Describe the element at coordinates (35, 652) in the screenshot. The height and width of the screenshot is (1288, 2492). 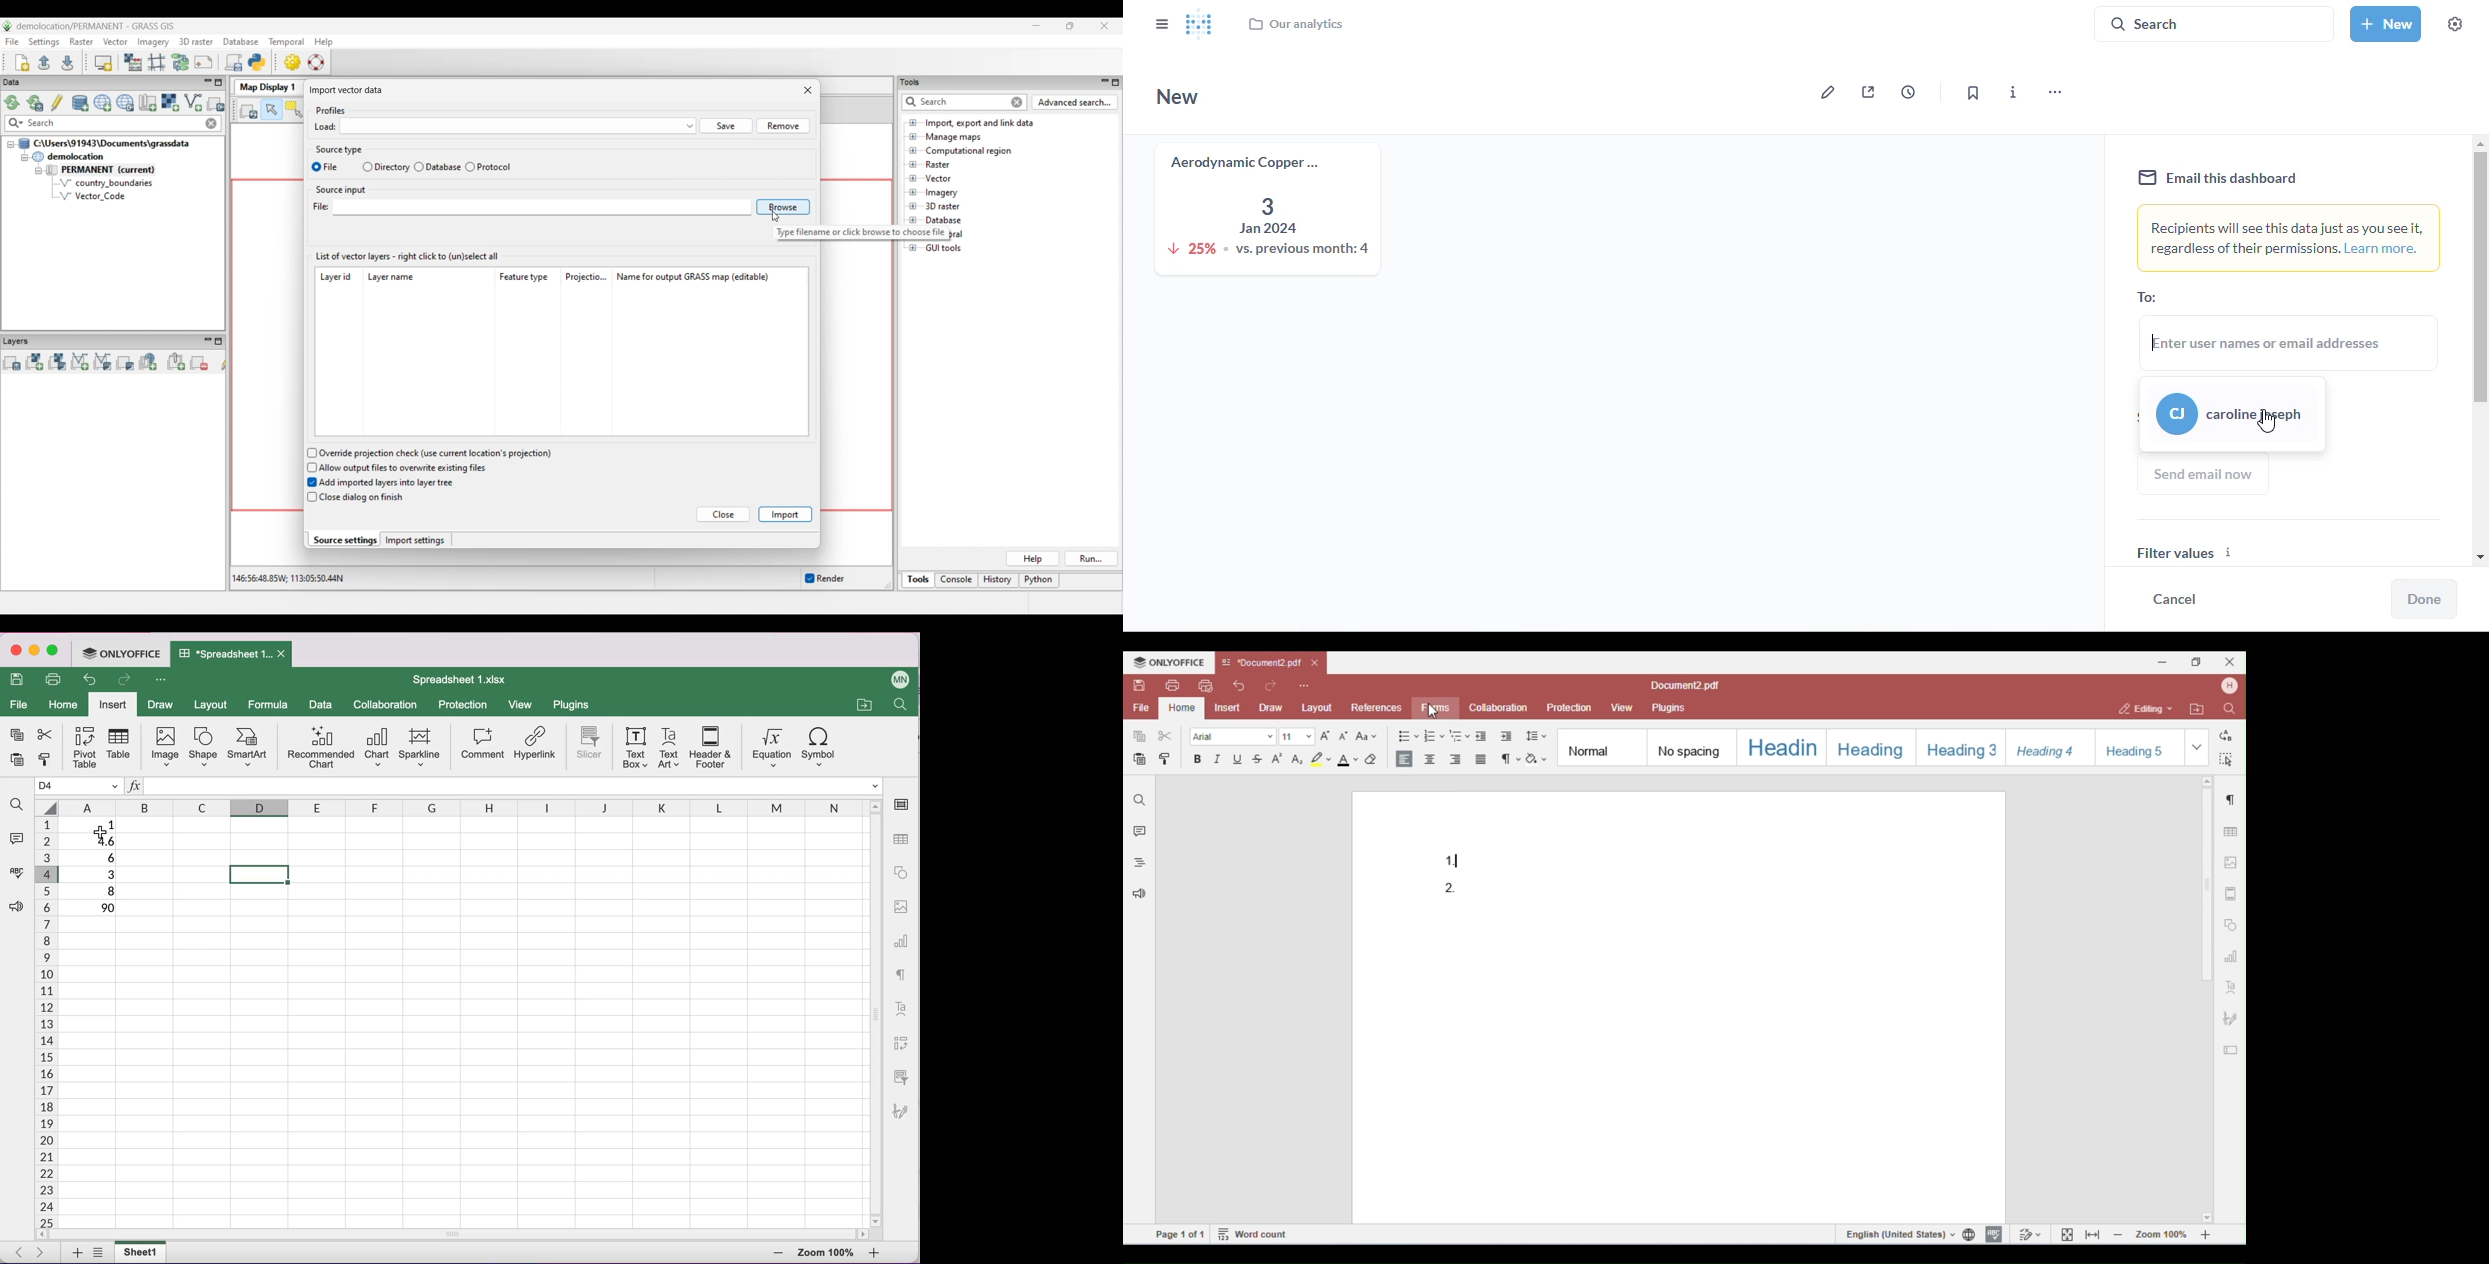
I see `minimize` at that location.